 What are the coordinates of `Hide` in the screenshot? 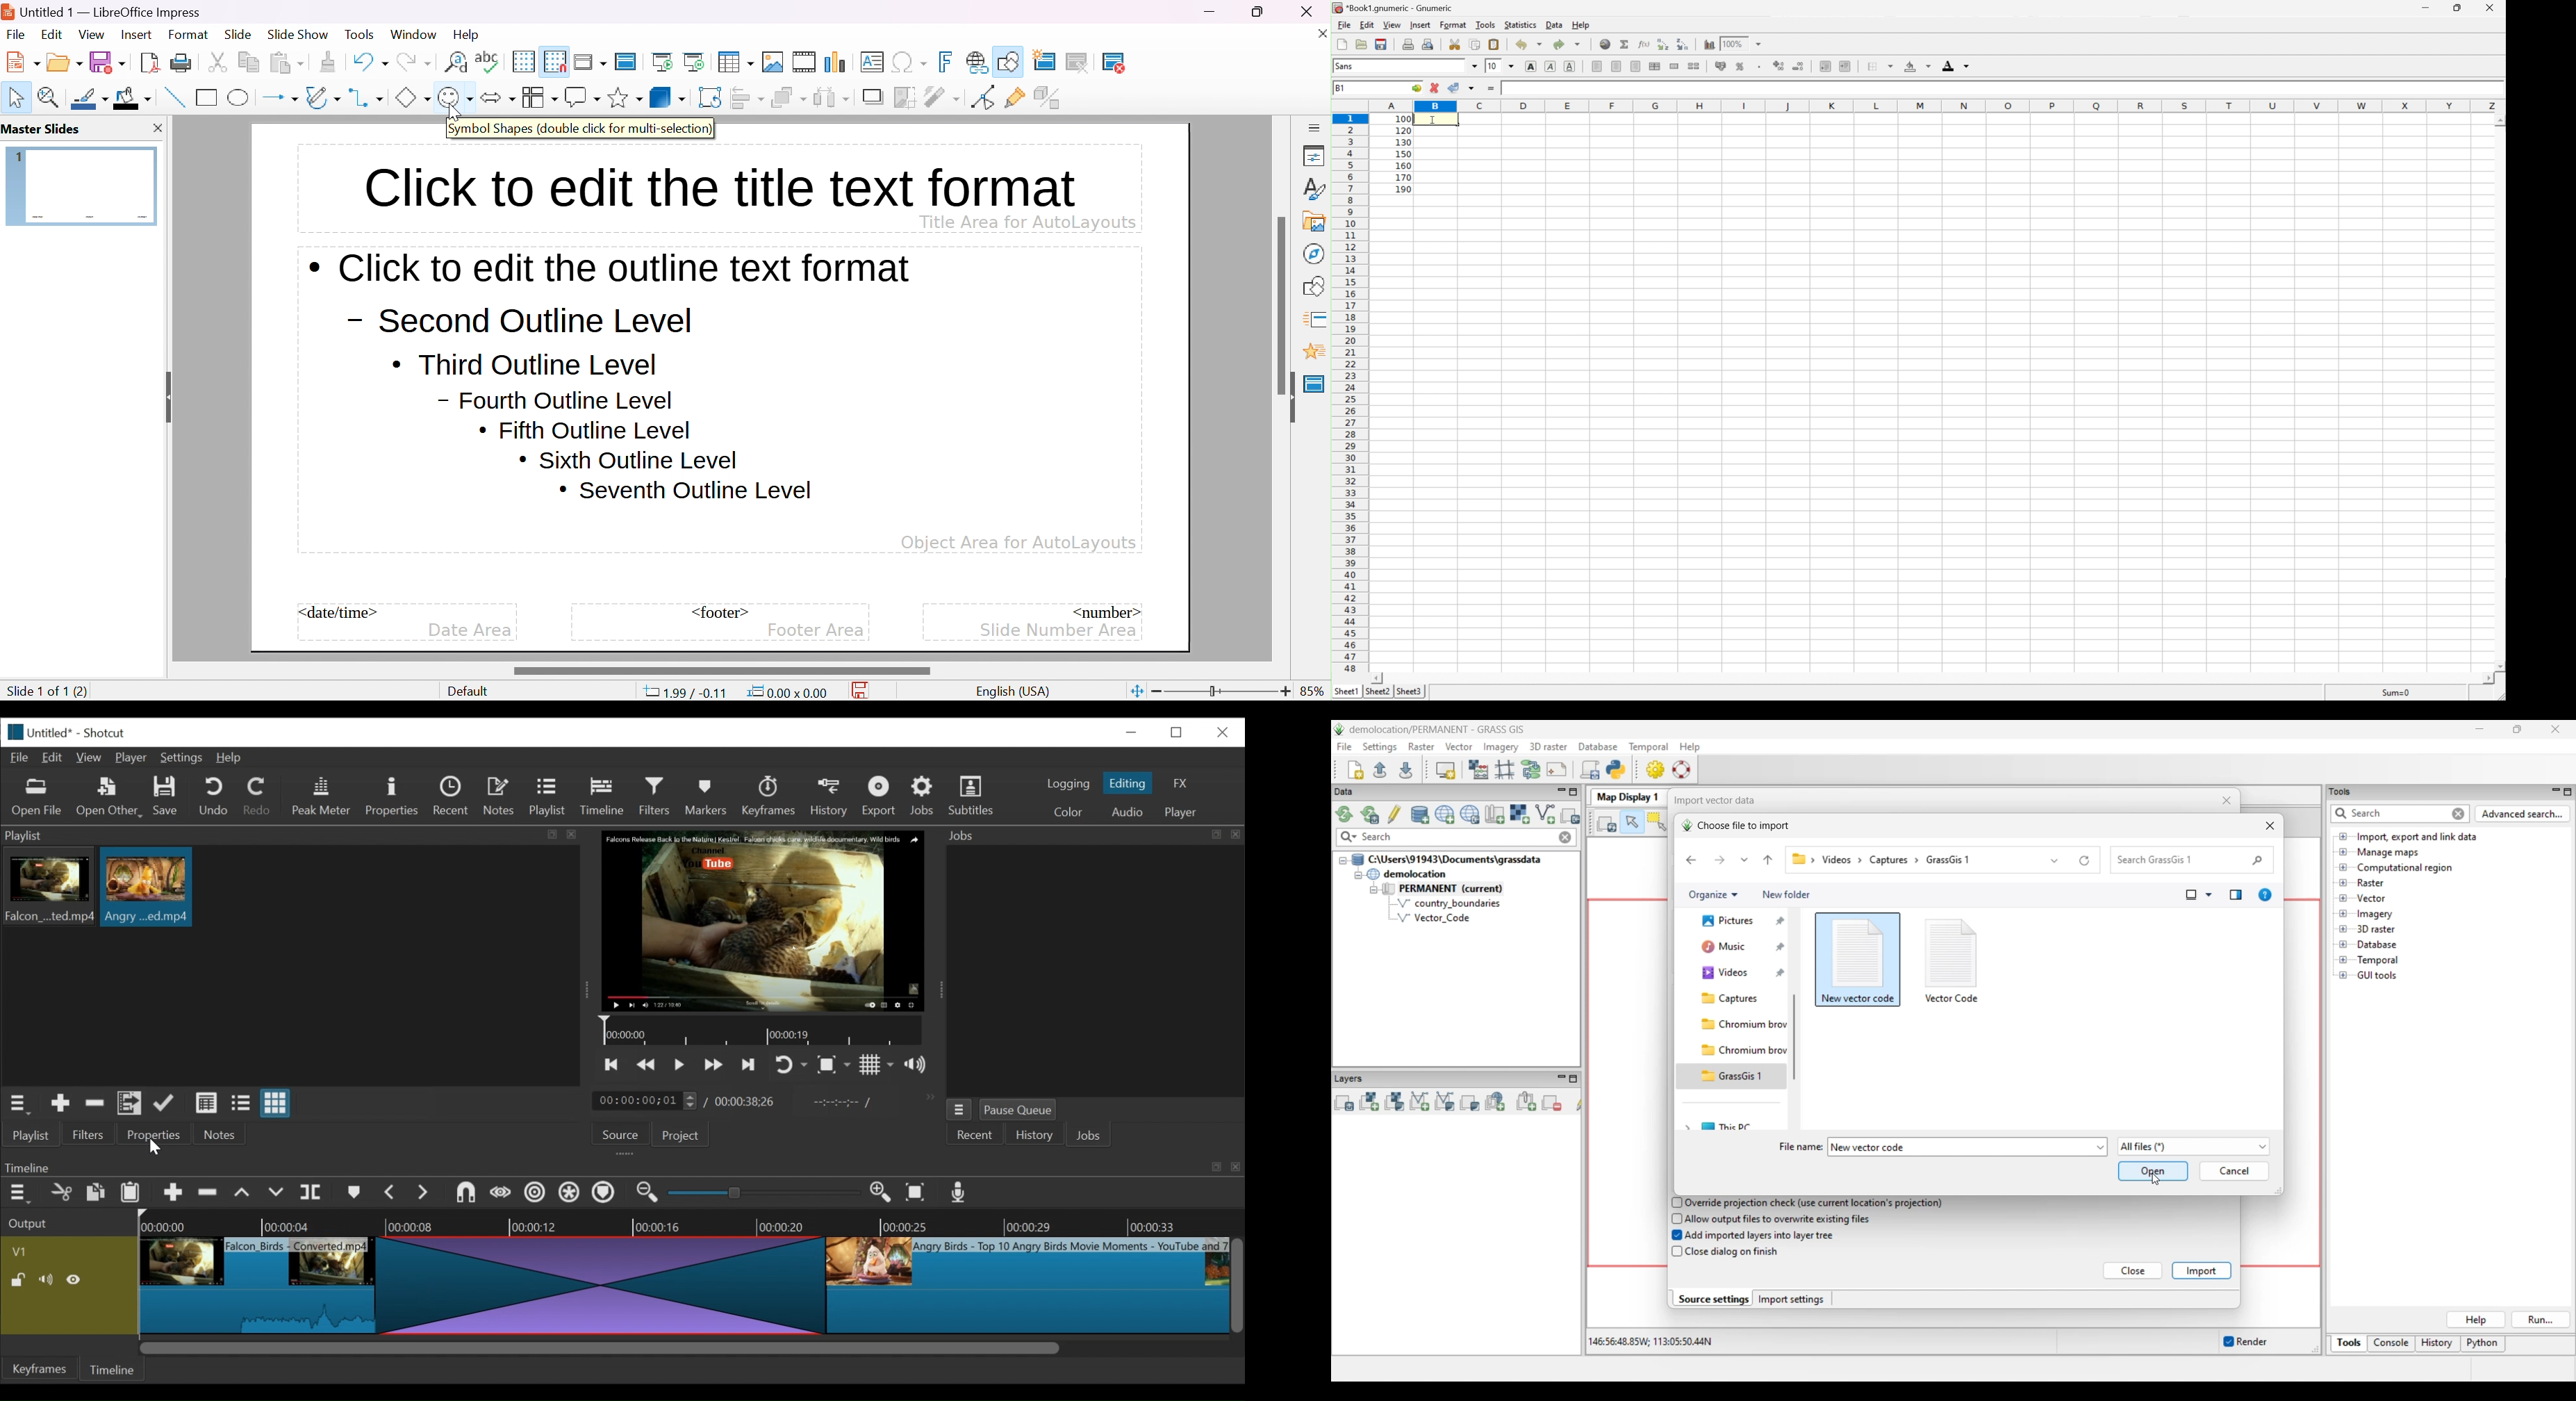 It's located at (77, 1280).